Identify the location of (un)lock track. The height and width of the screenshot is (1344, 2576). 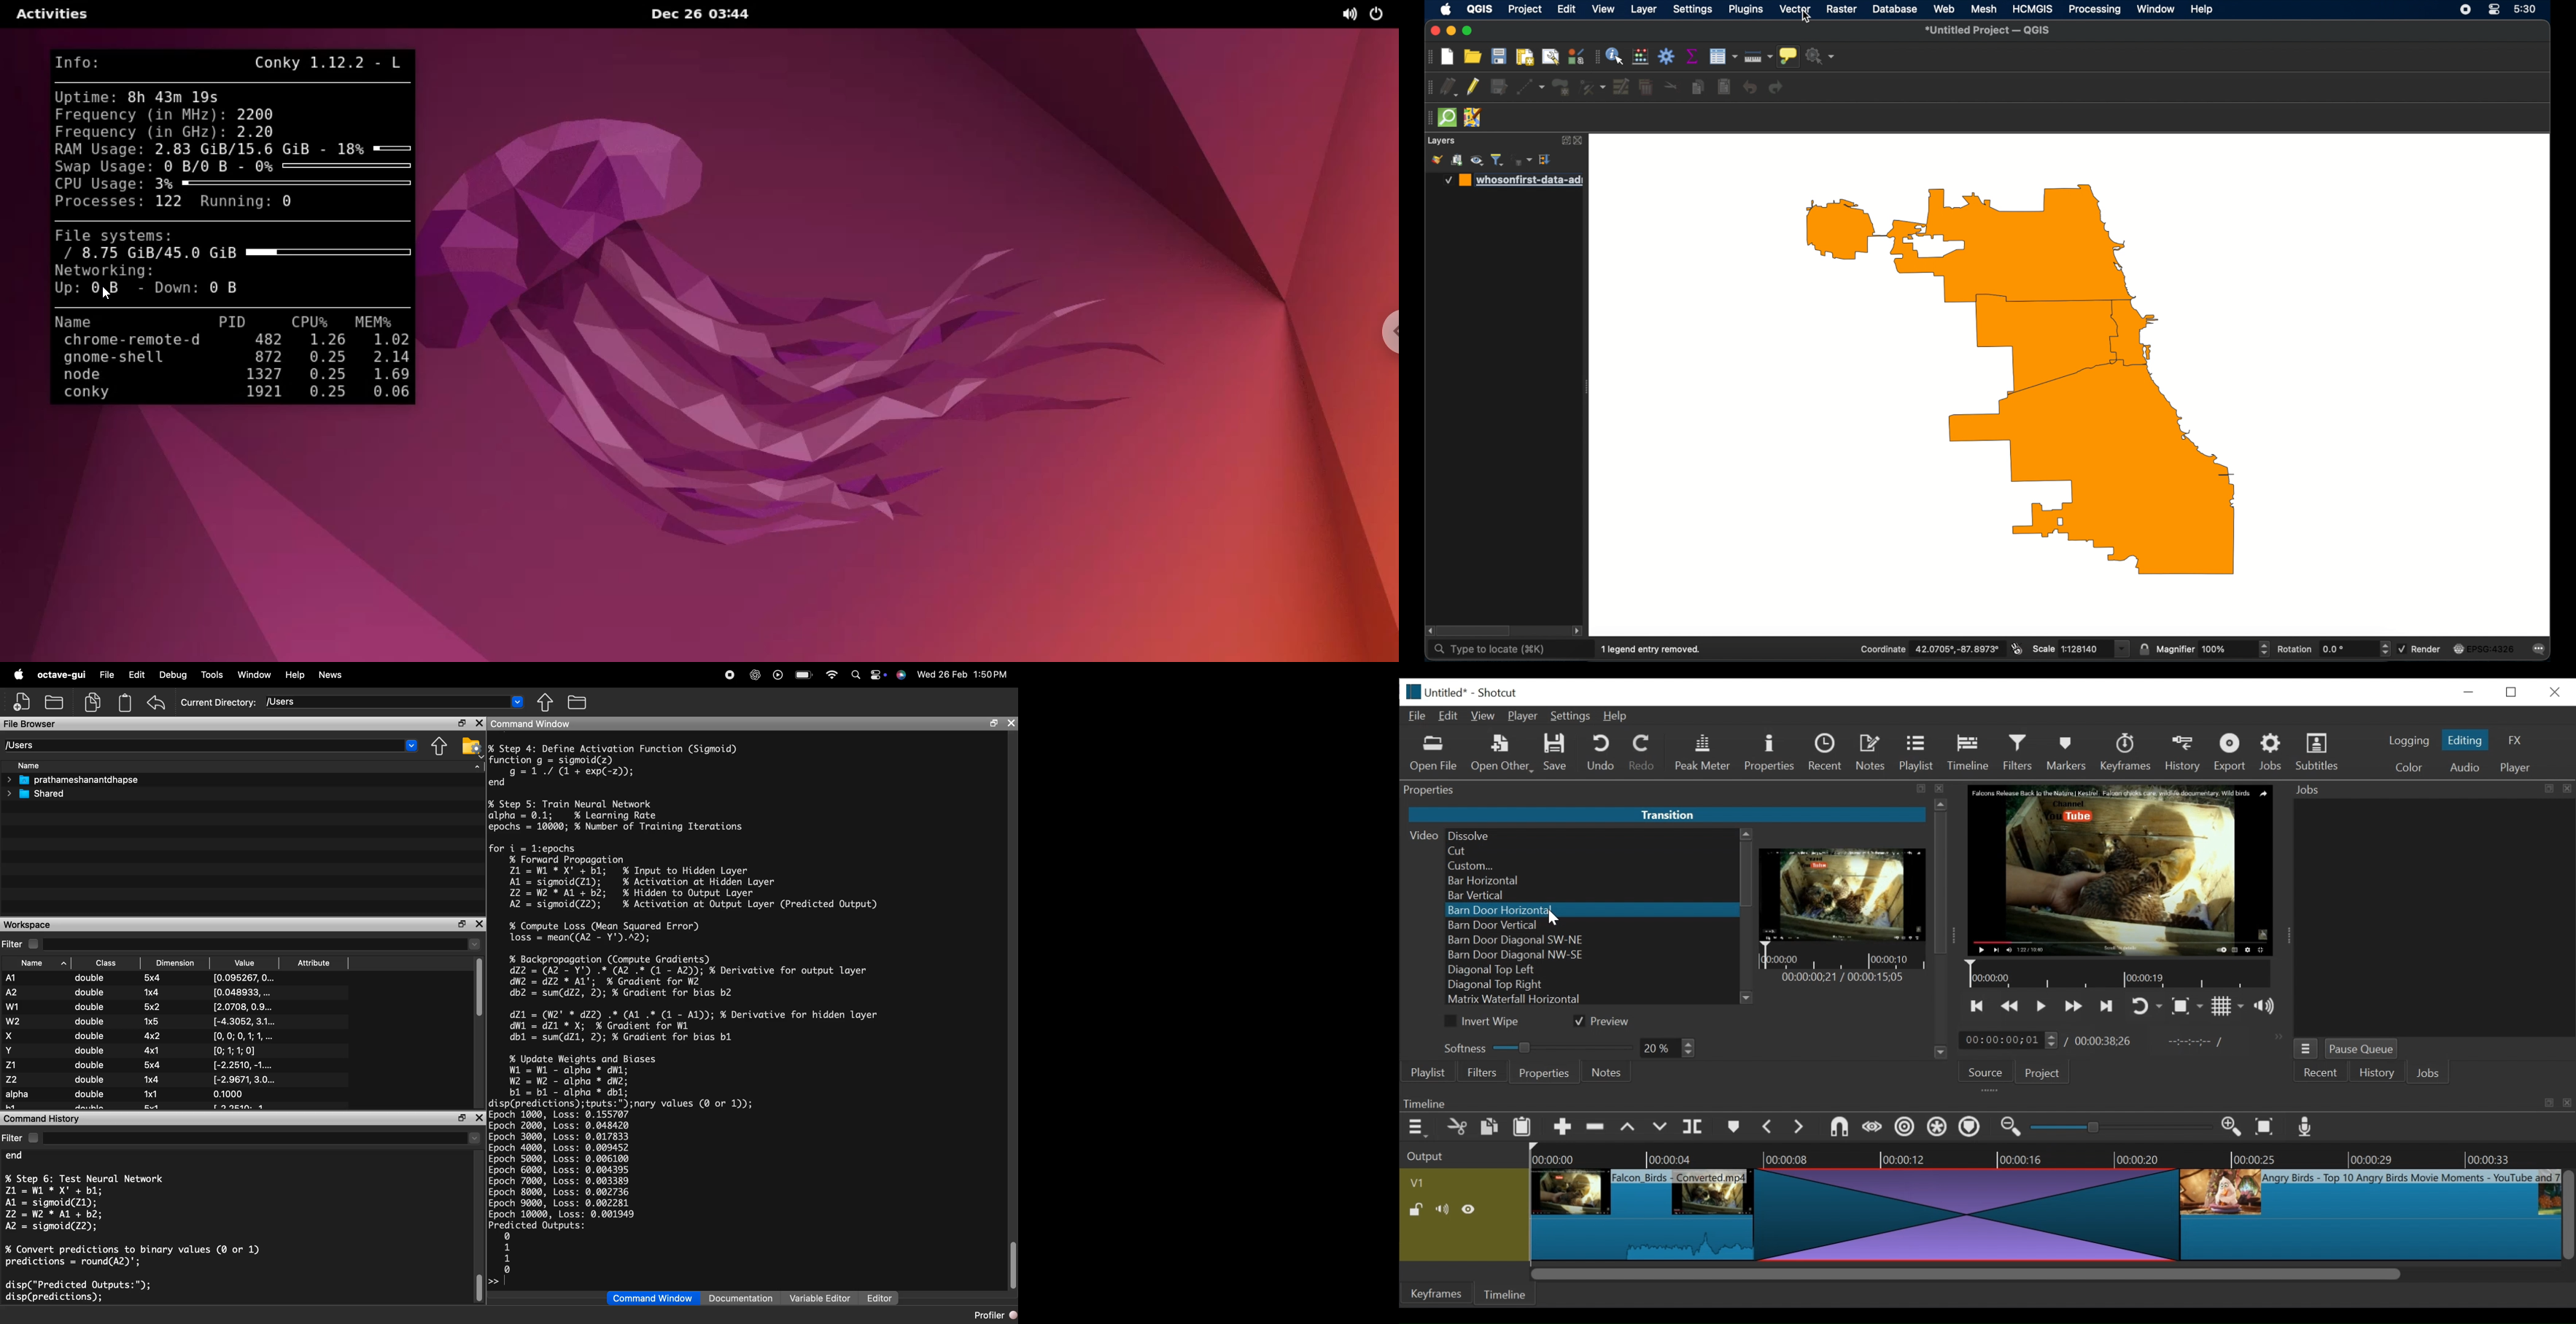
(1416, 1209).